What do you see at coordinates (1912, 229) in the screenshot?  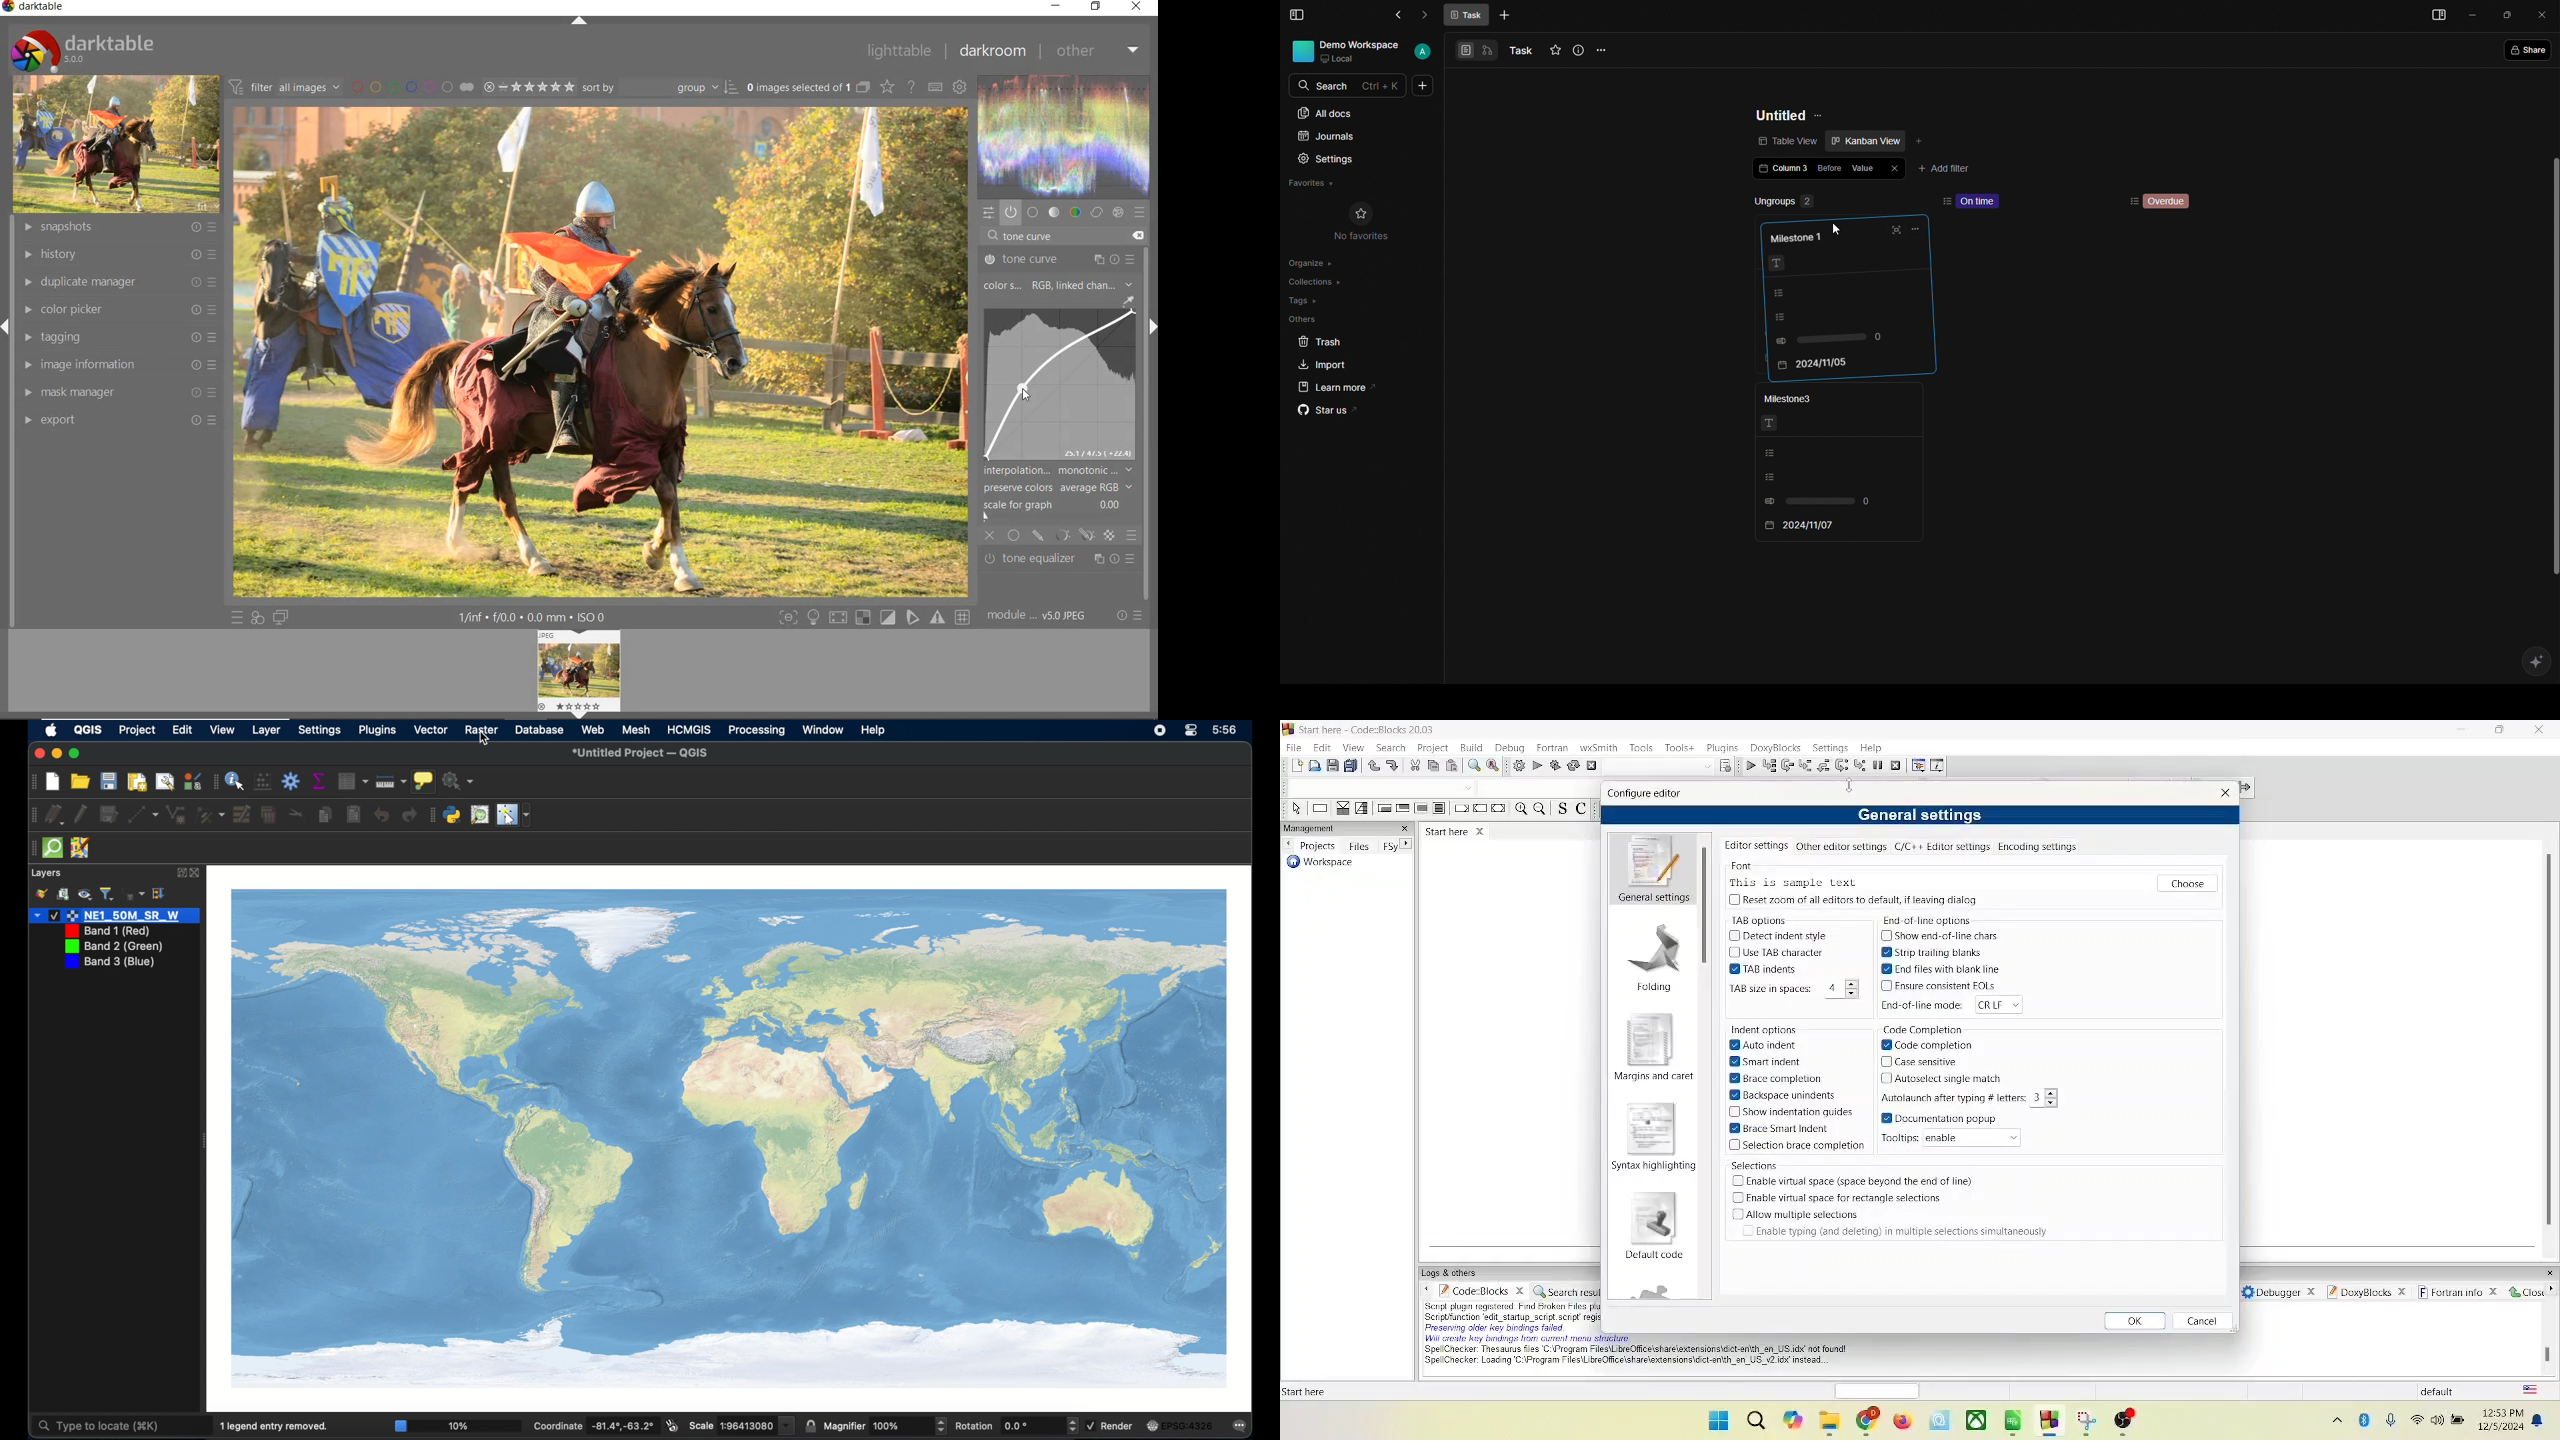 I see `Options` at bounding box center [1912, 229].